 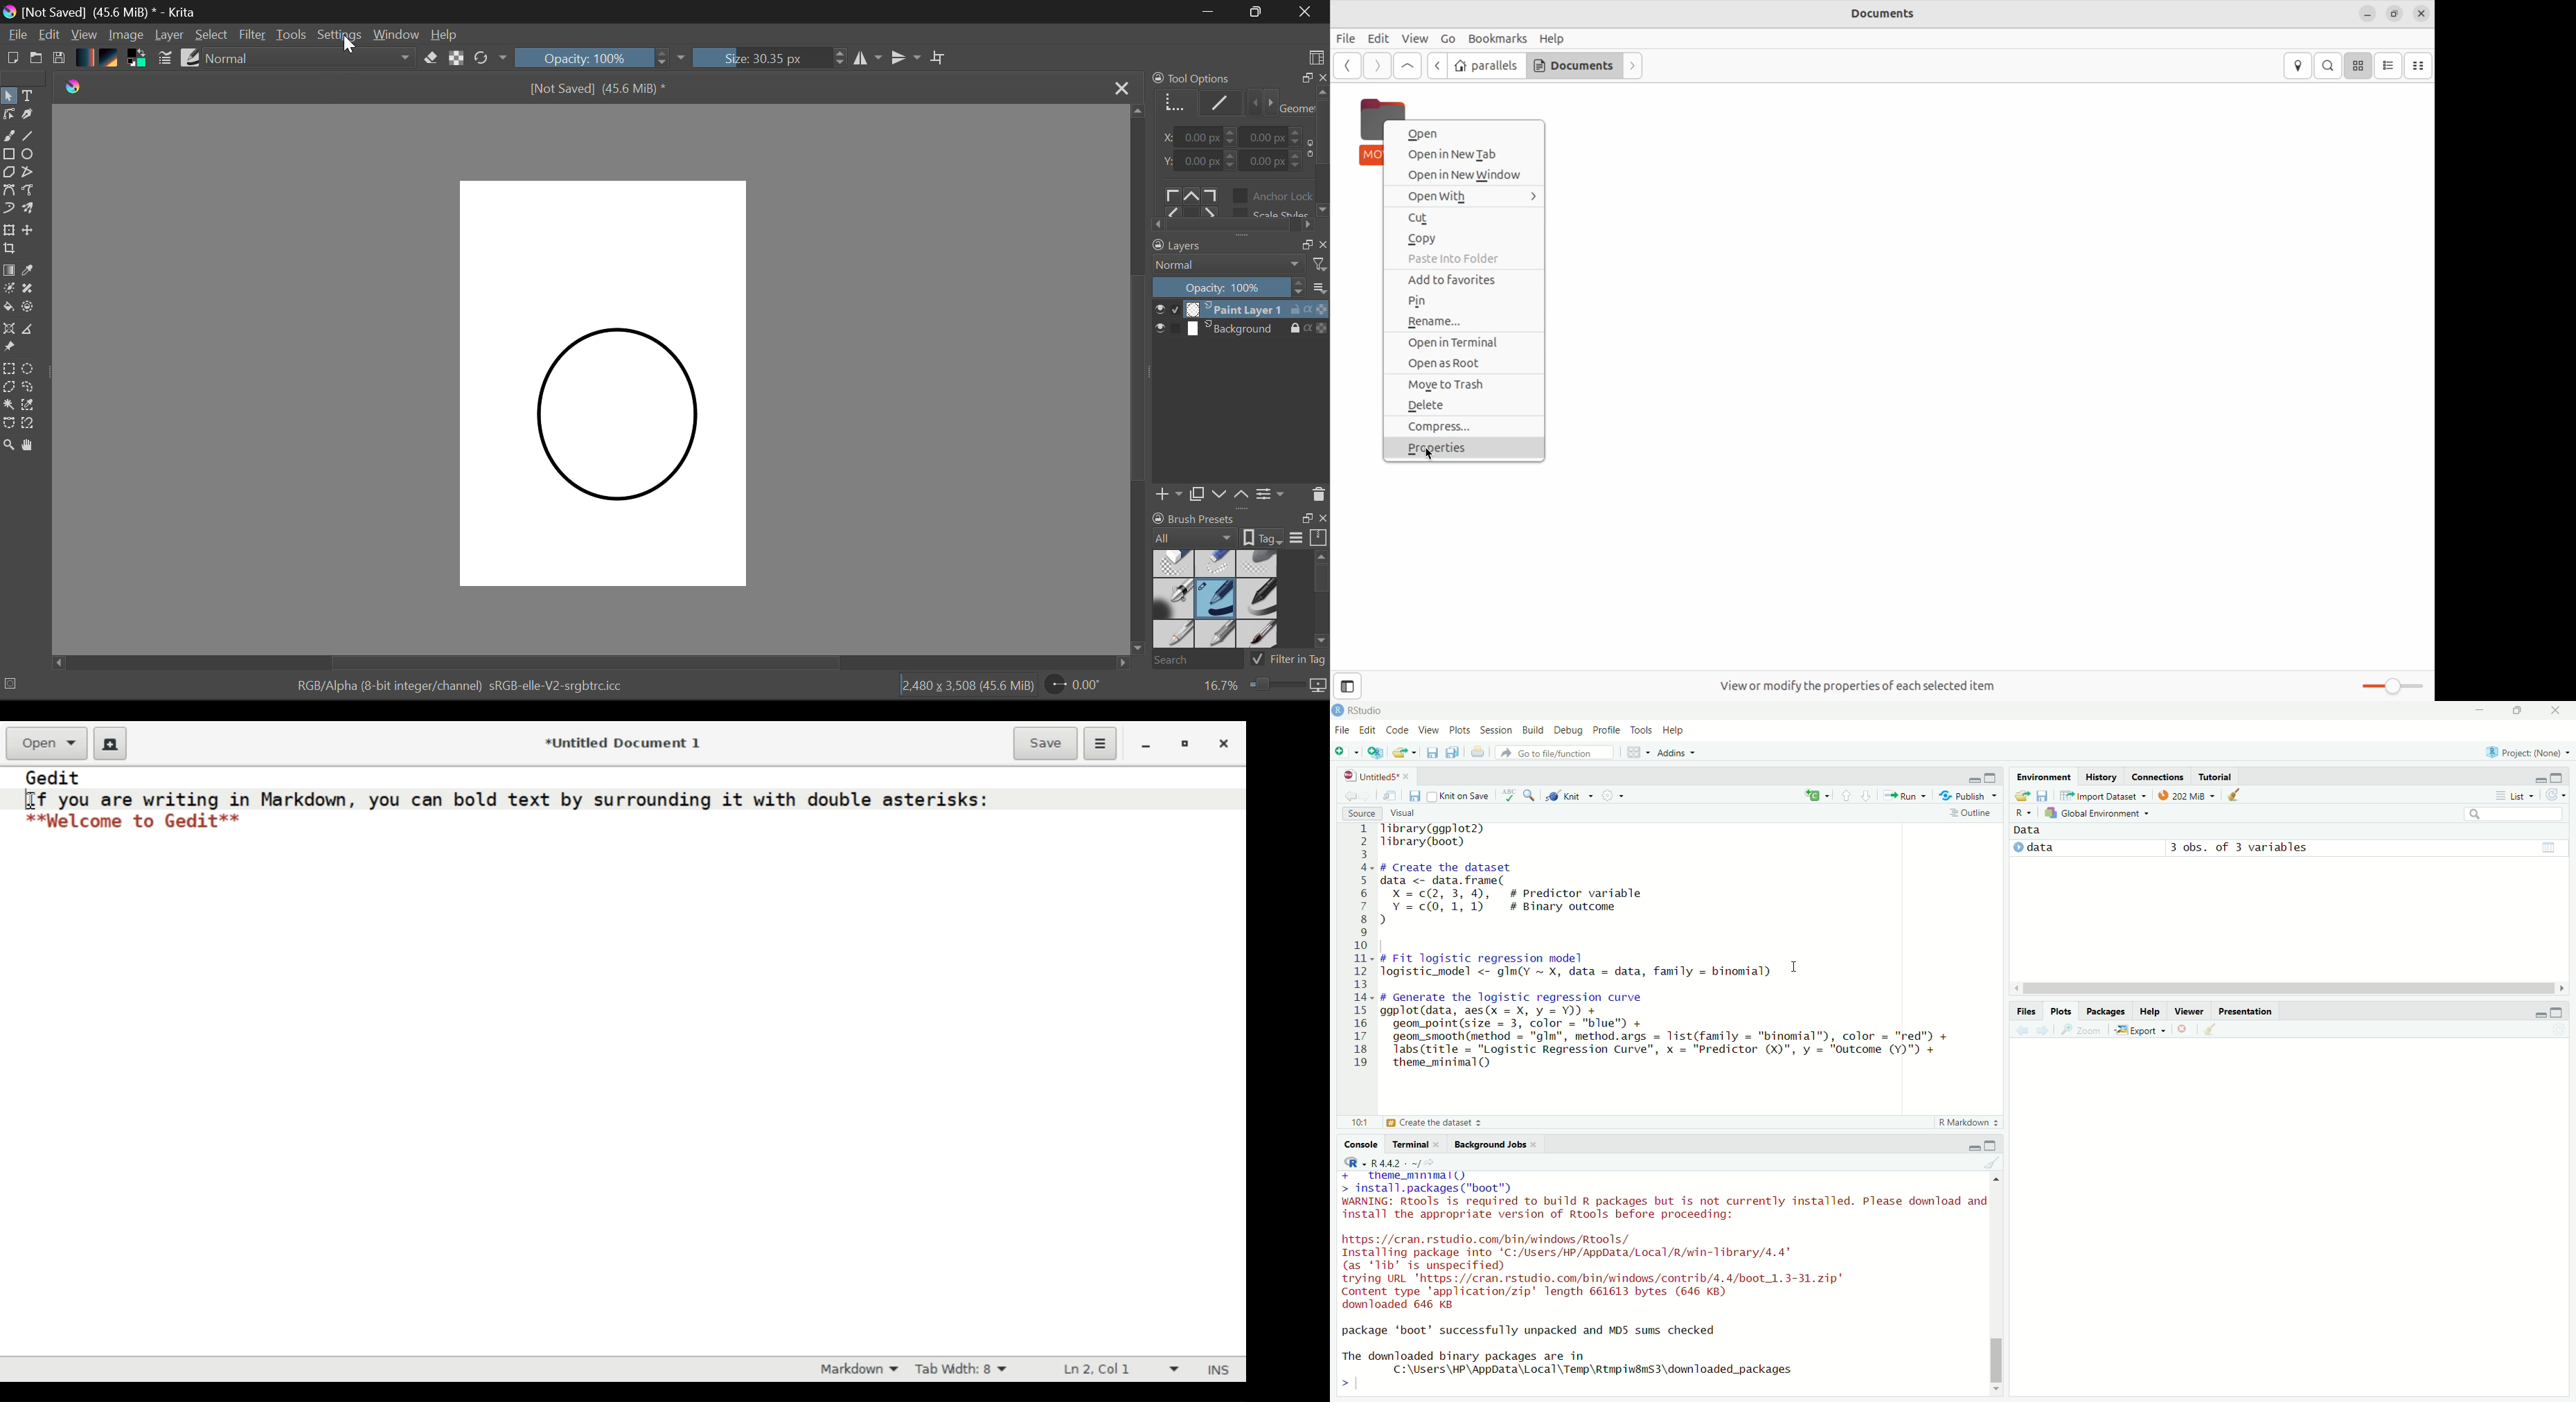 I want to click on Clear all plots, so click(x=2211, y=1029).